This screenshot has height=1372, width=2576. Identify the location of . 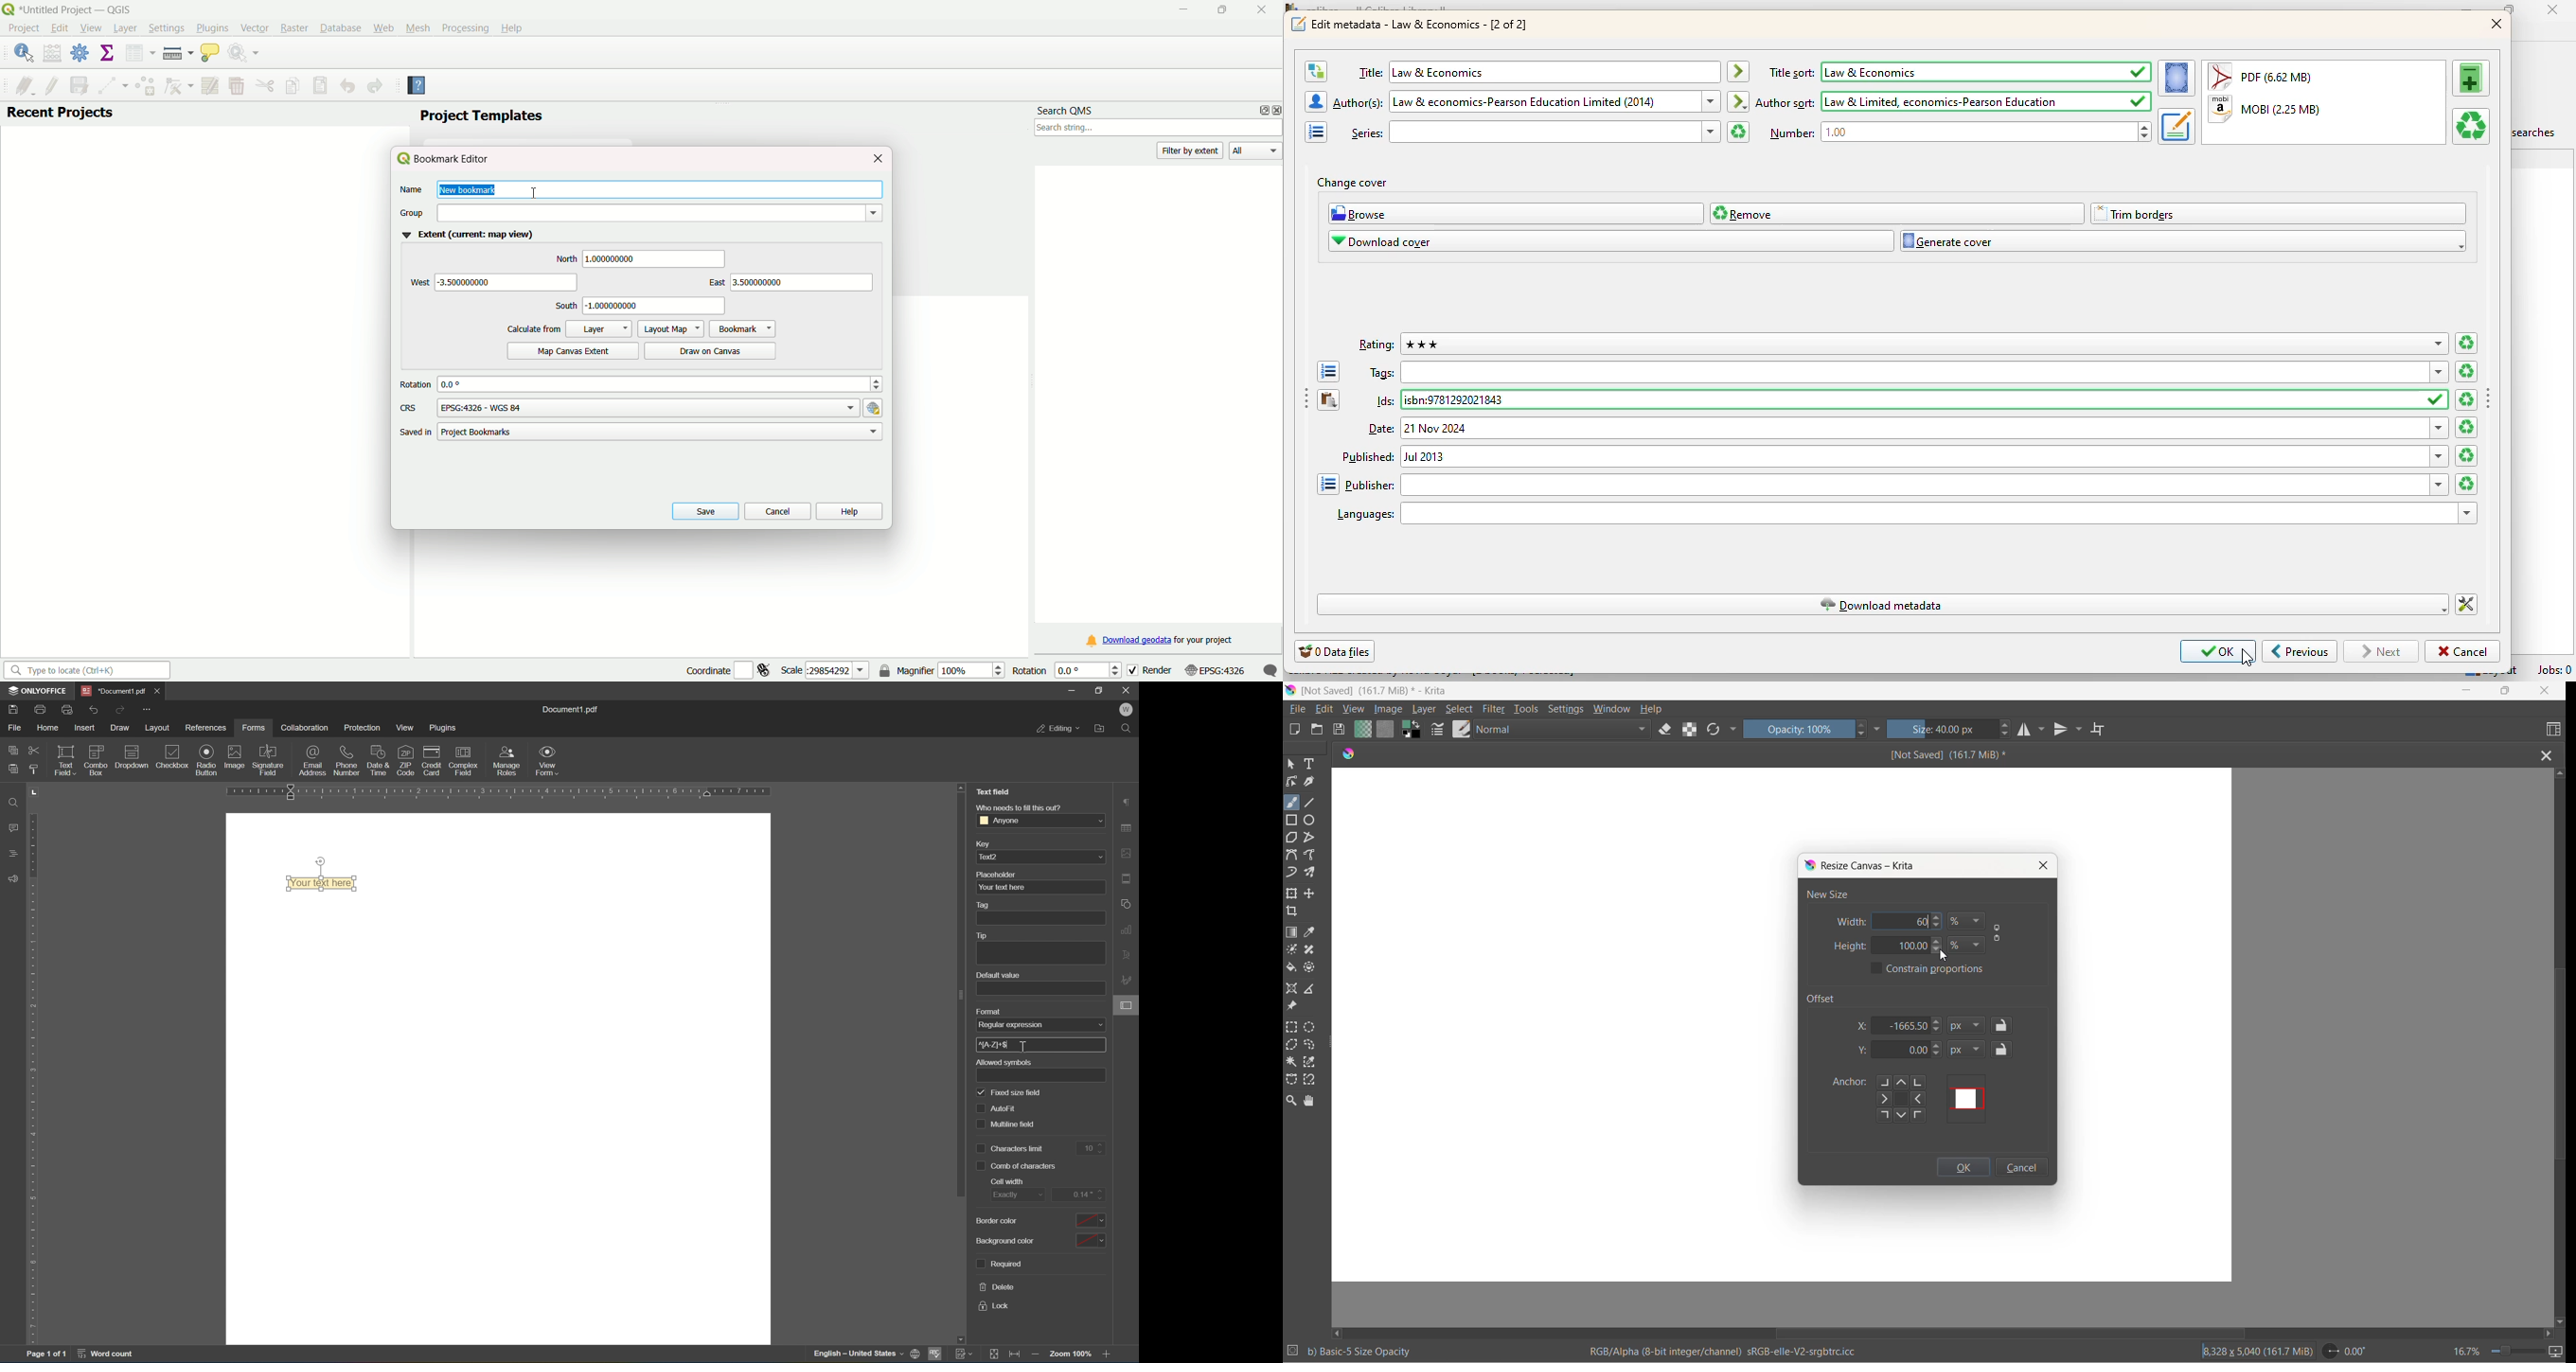
(1862, 1050).